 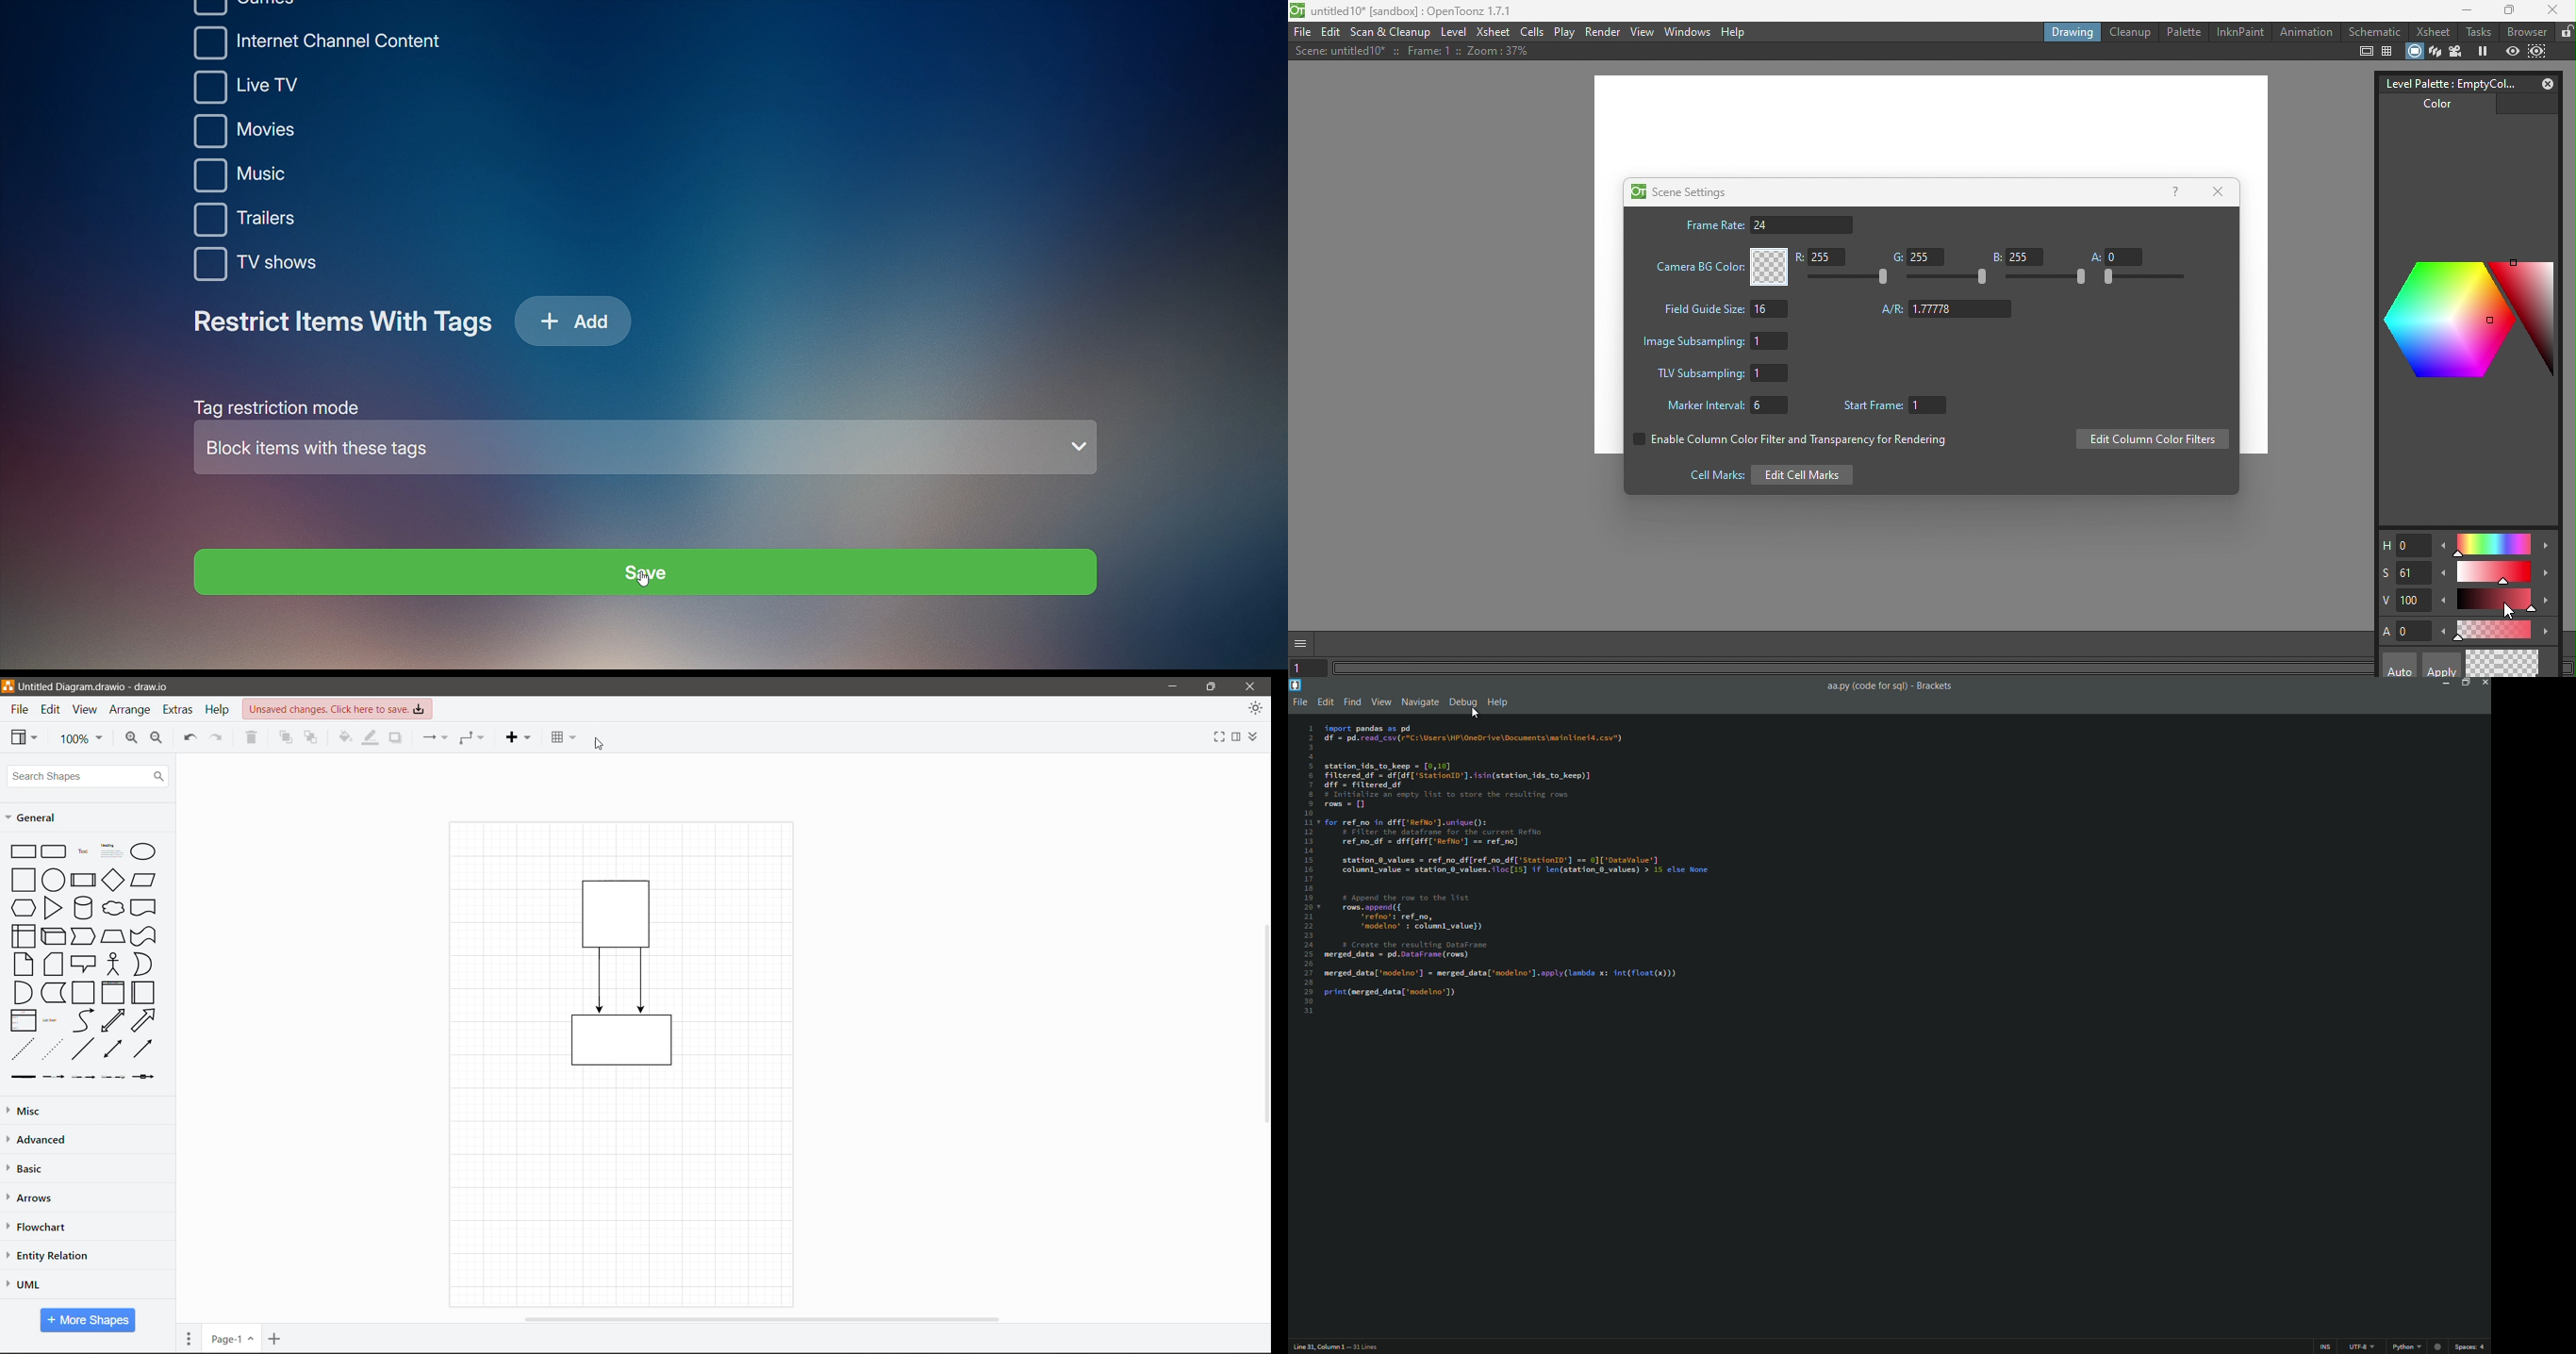 What do you see at coordinates (1736, 32) in the screenshot?
I see `Help` at bounding box center [1736, 32].